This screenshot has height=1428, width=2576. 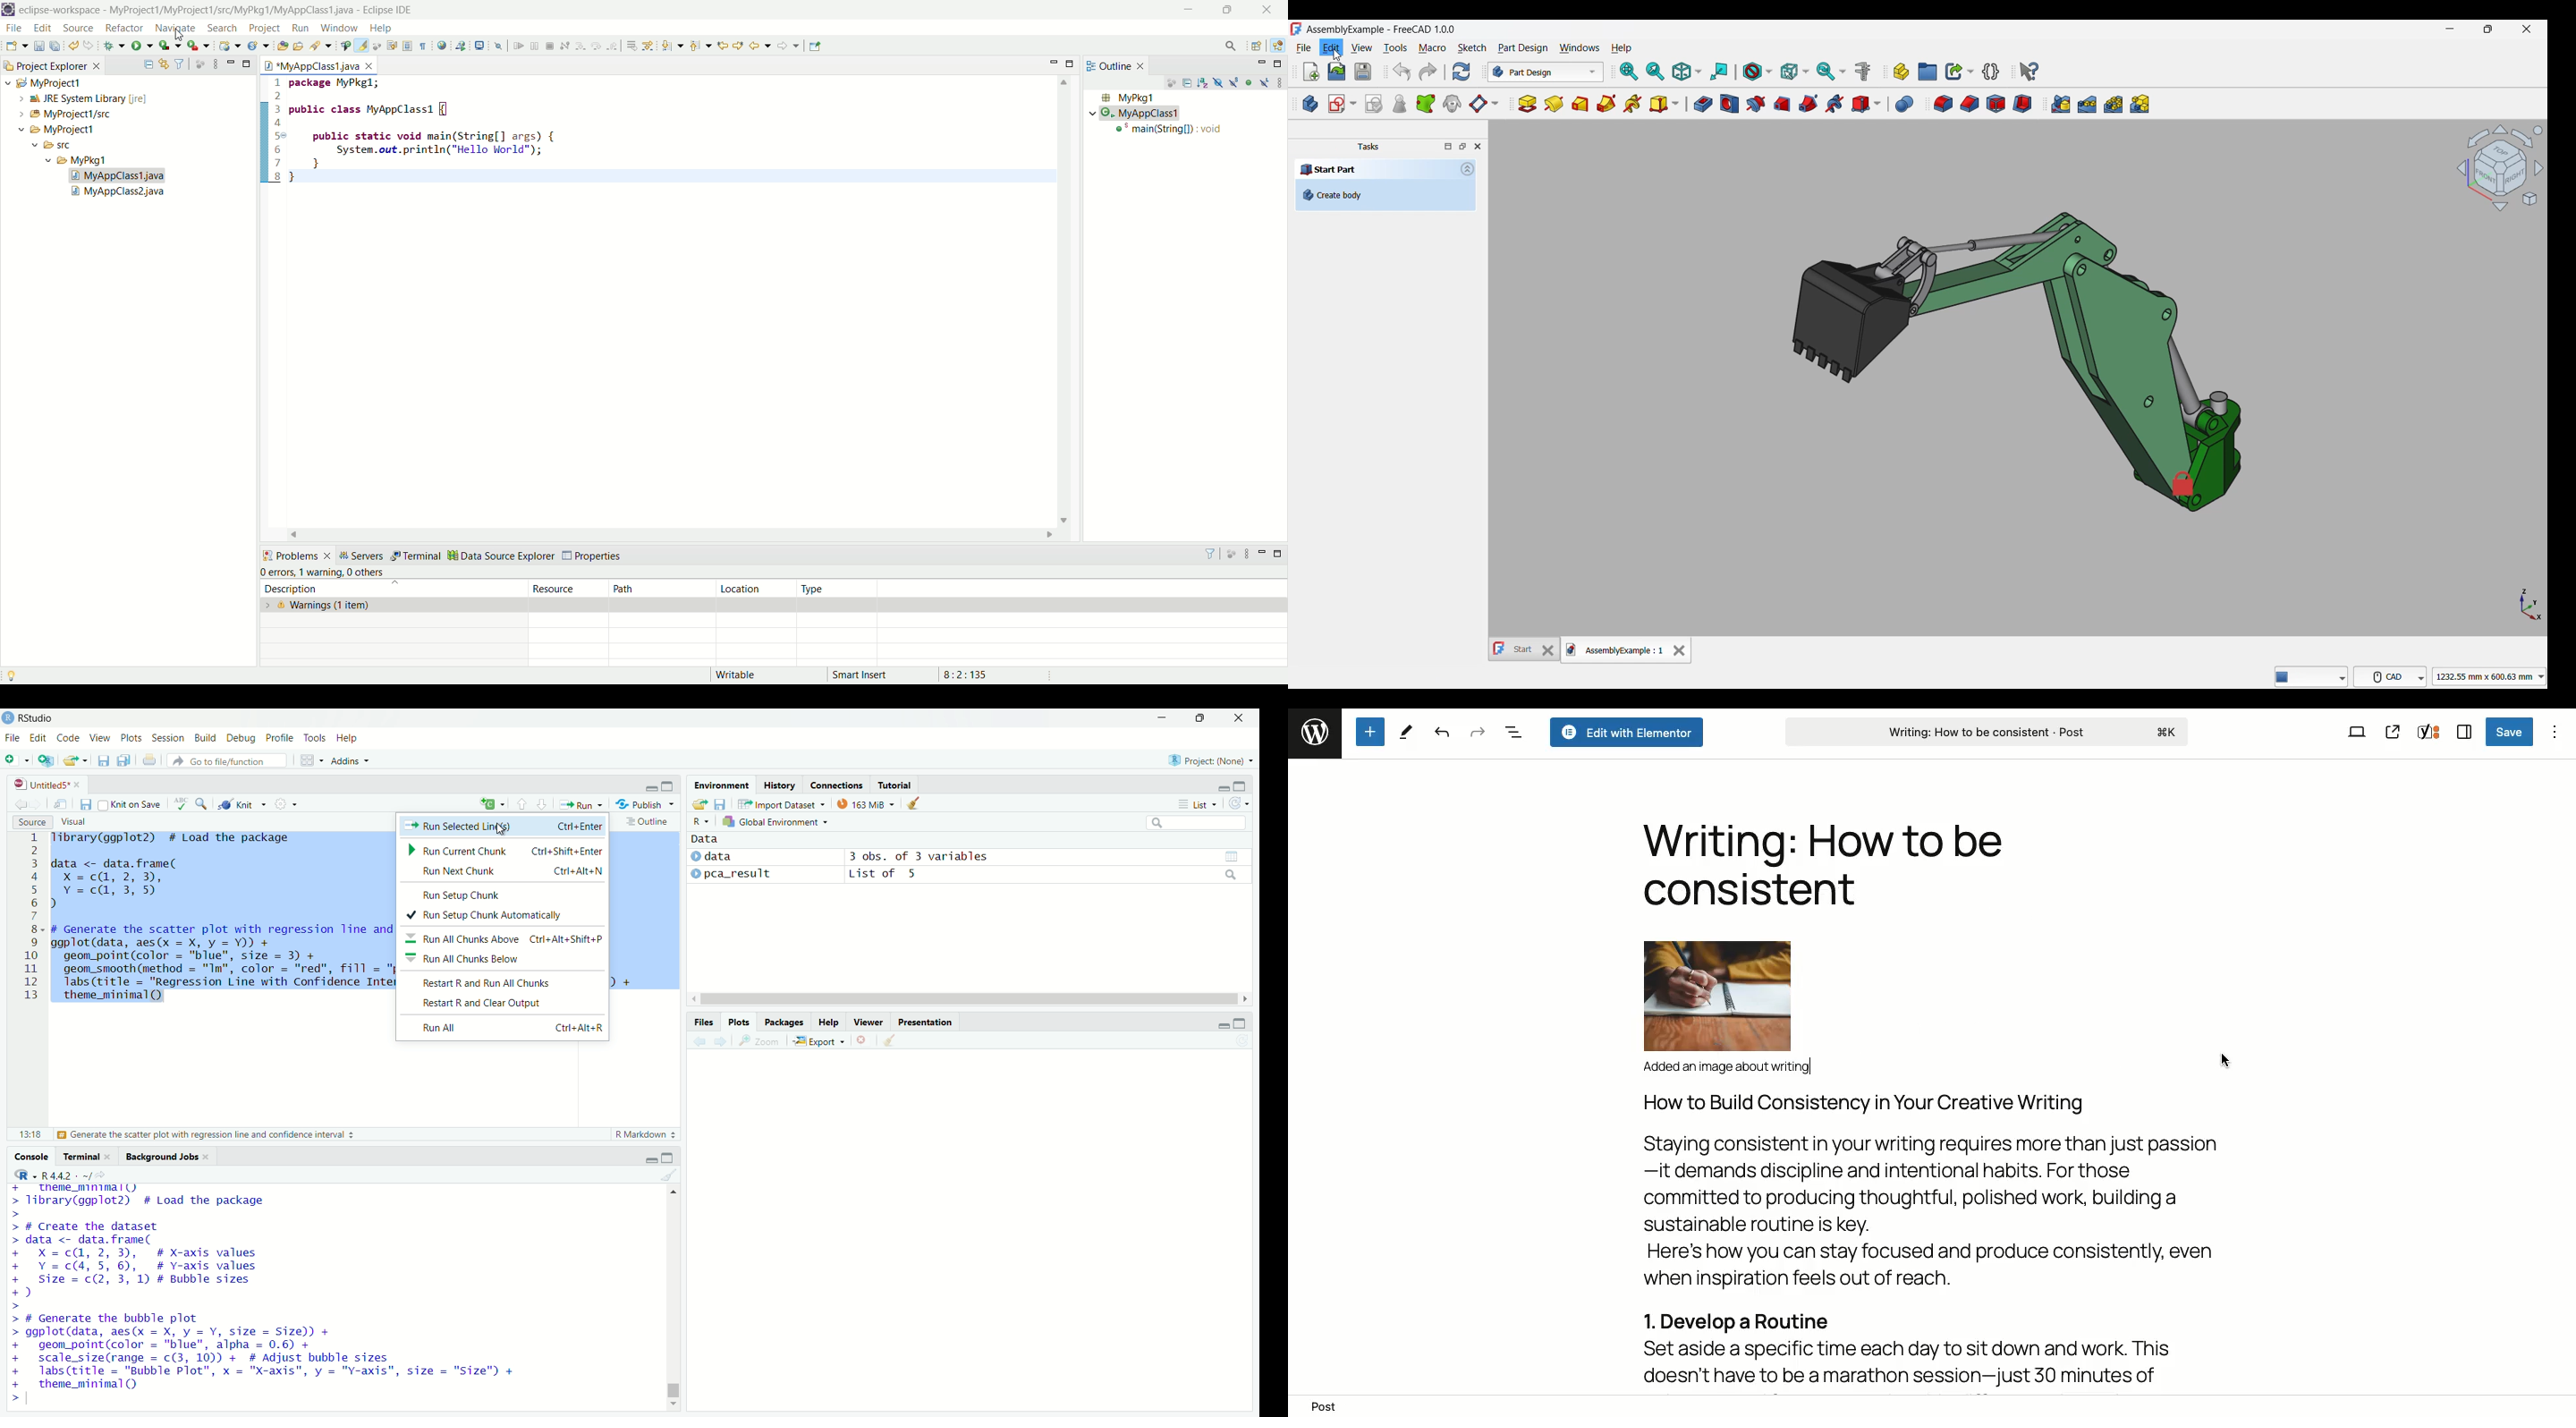 What do you see at coordinates (1196, 804) in the screenshot?
I see `List` at bounding box center [1196, 804].